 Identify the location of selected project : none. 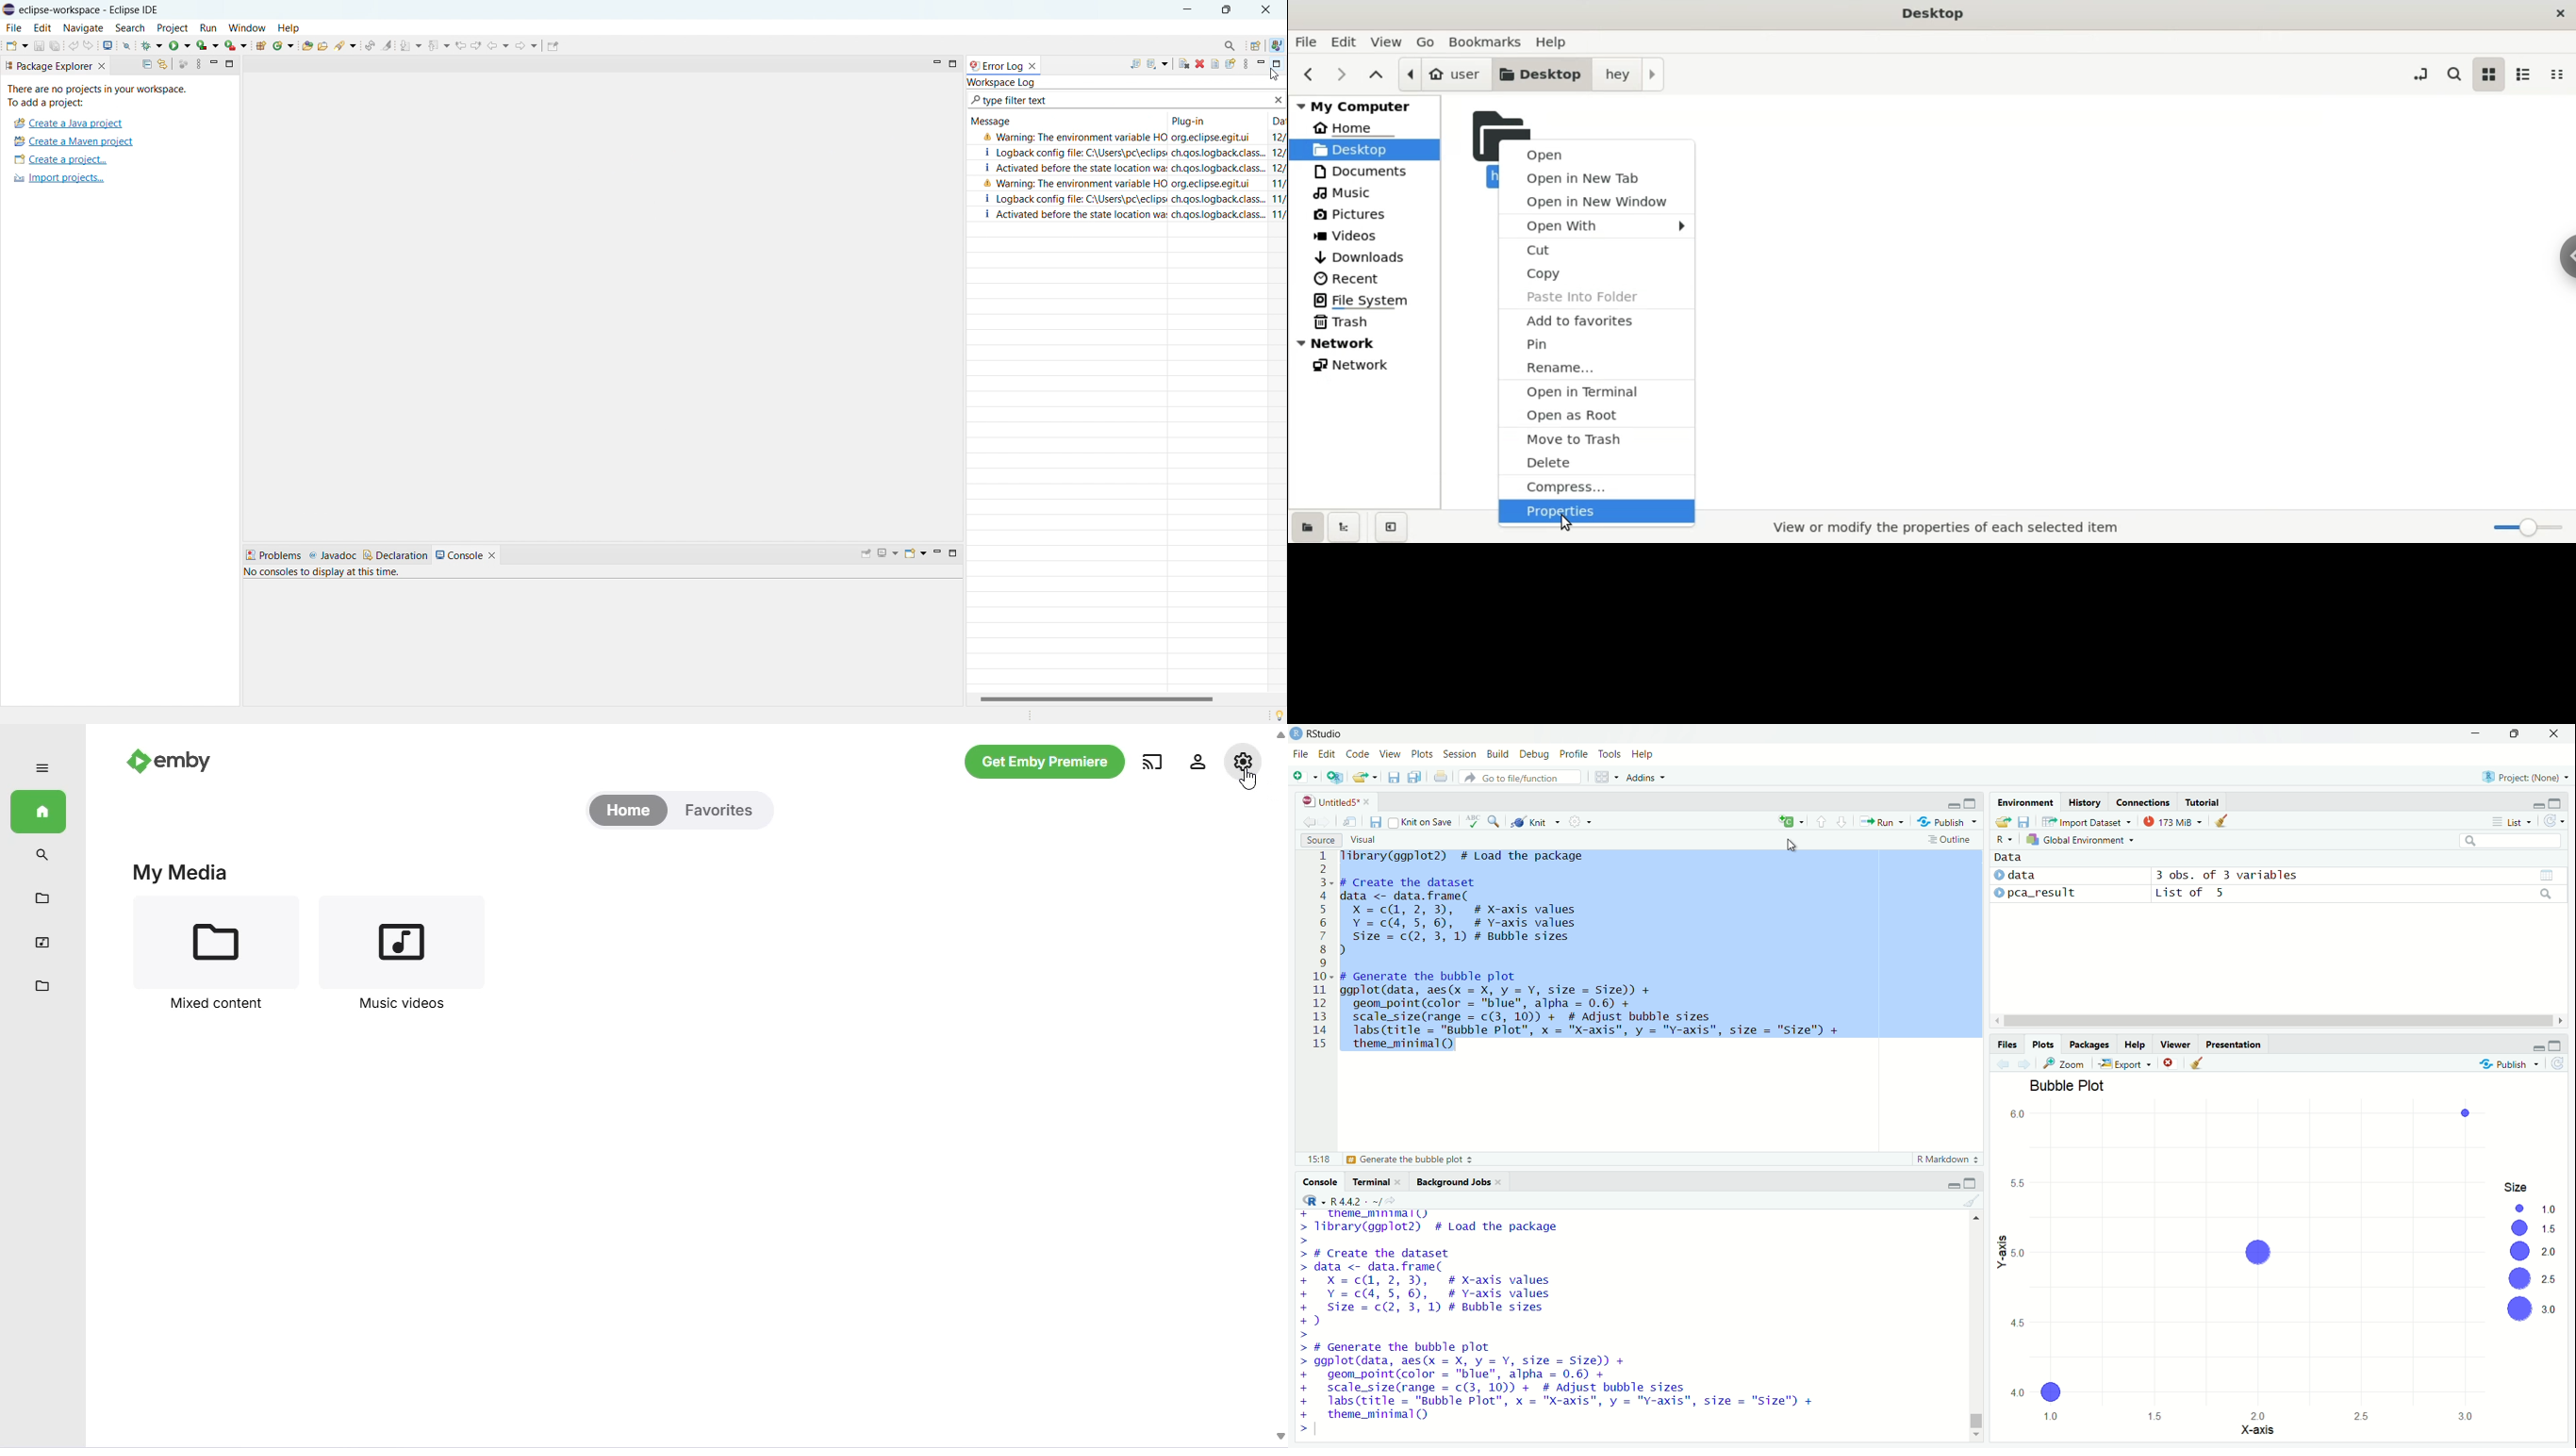
(2524, 776).